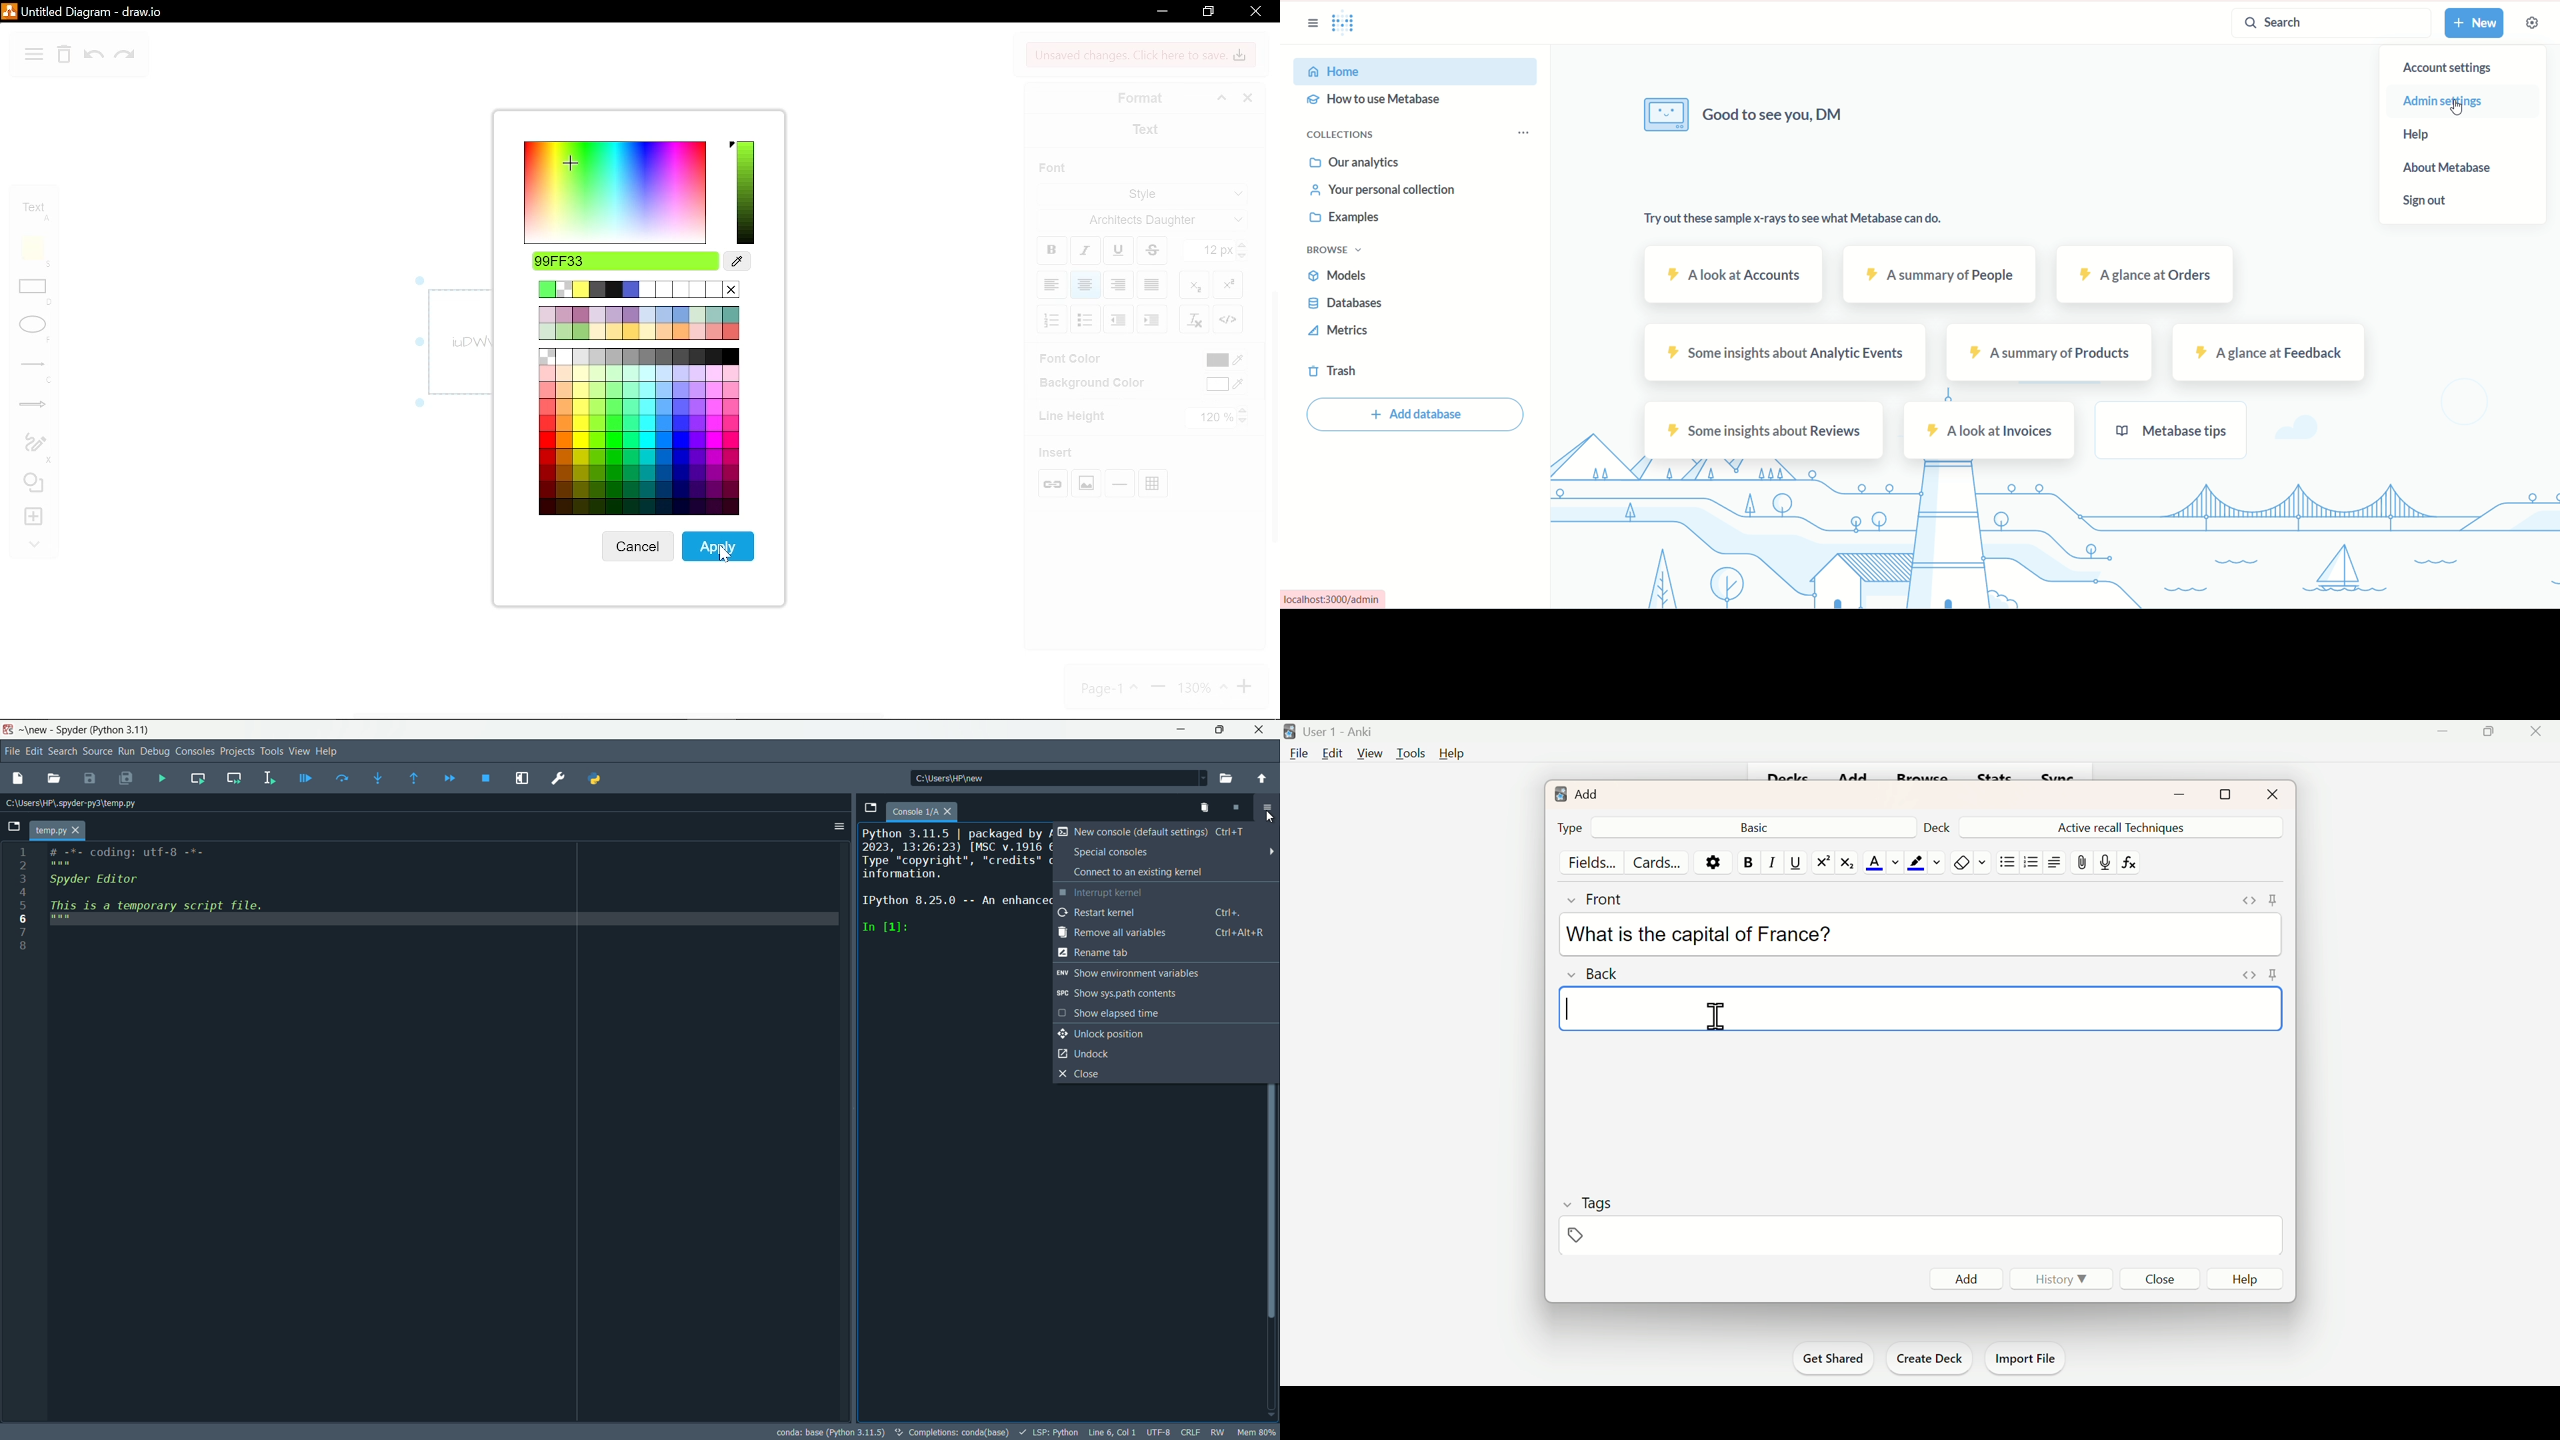 Image resolution: width=2576 pixels, height=1456 pixels. What do you see at coordinates (1559, 795) in the screenshot?
I see `logo` at bounding box center [1559, 795].